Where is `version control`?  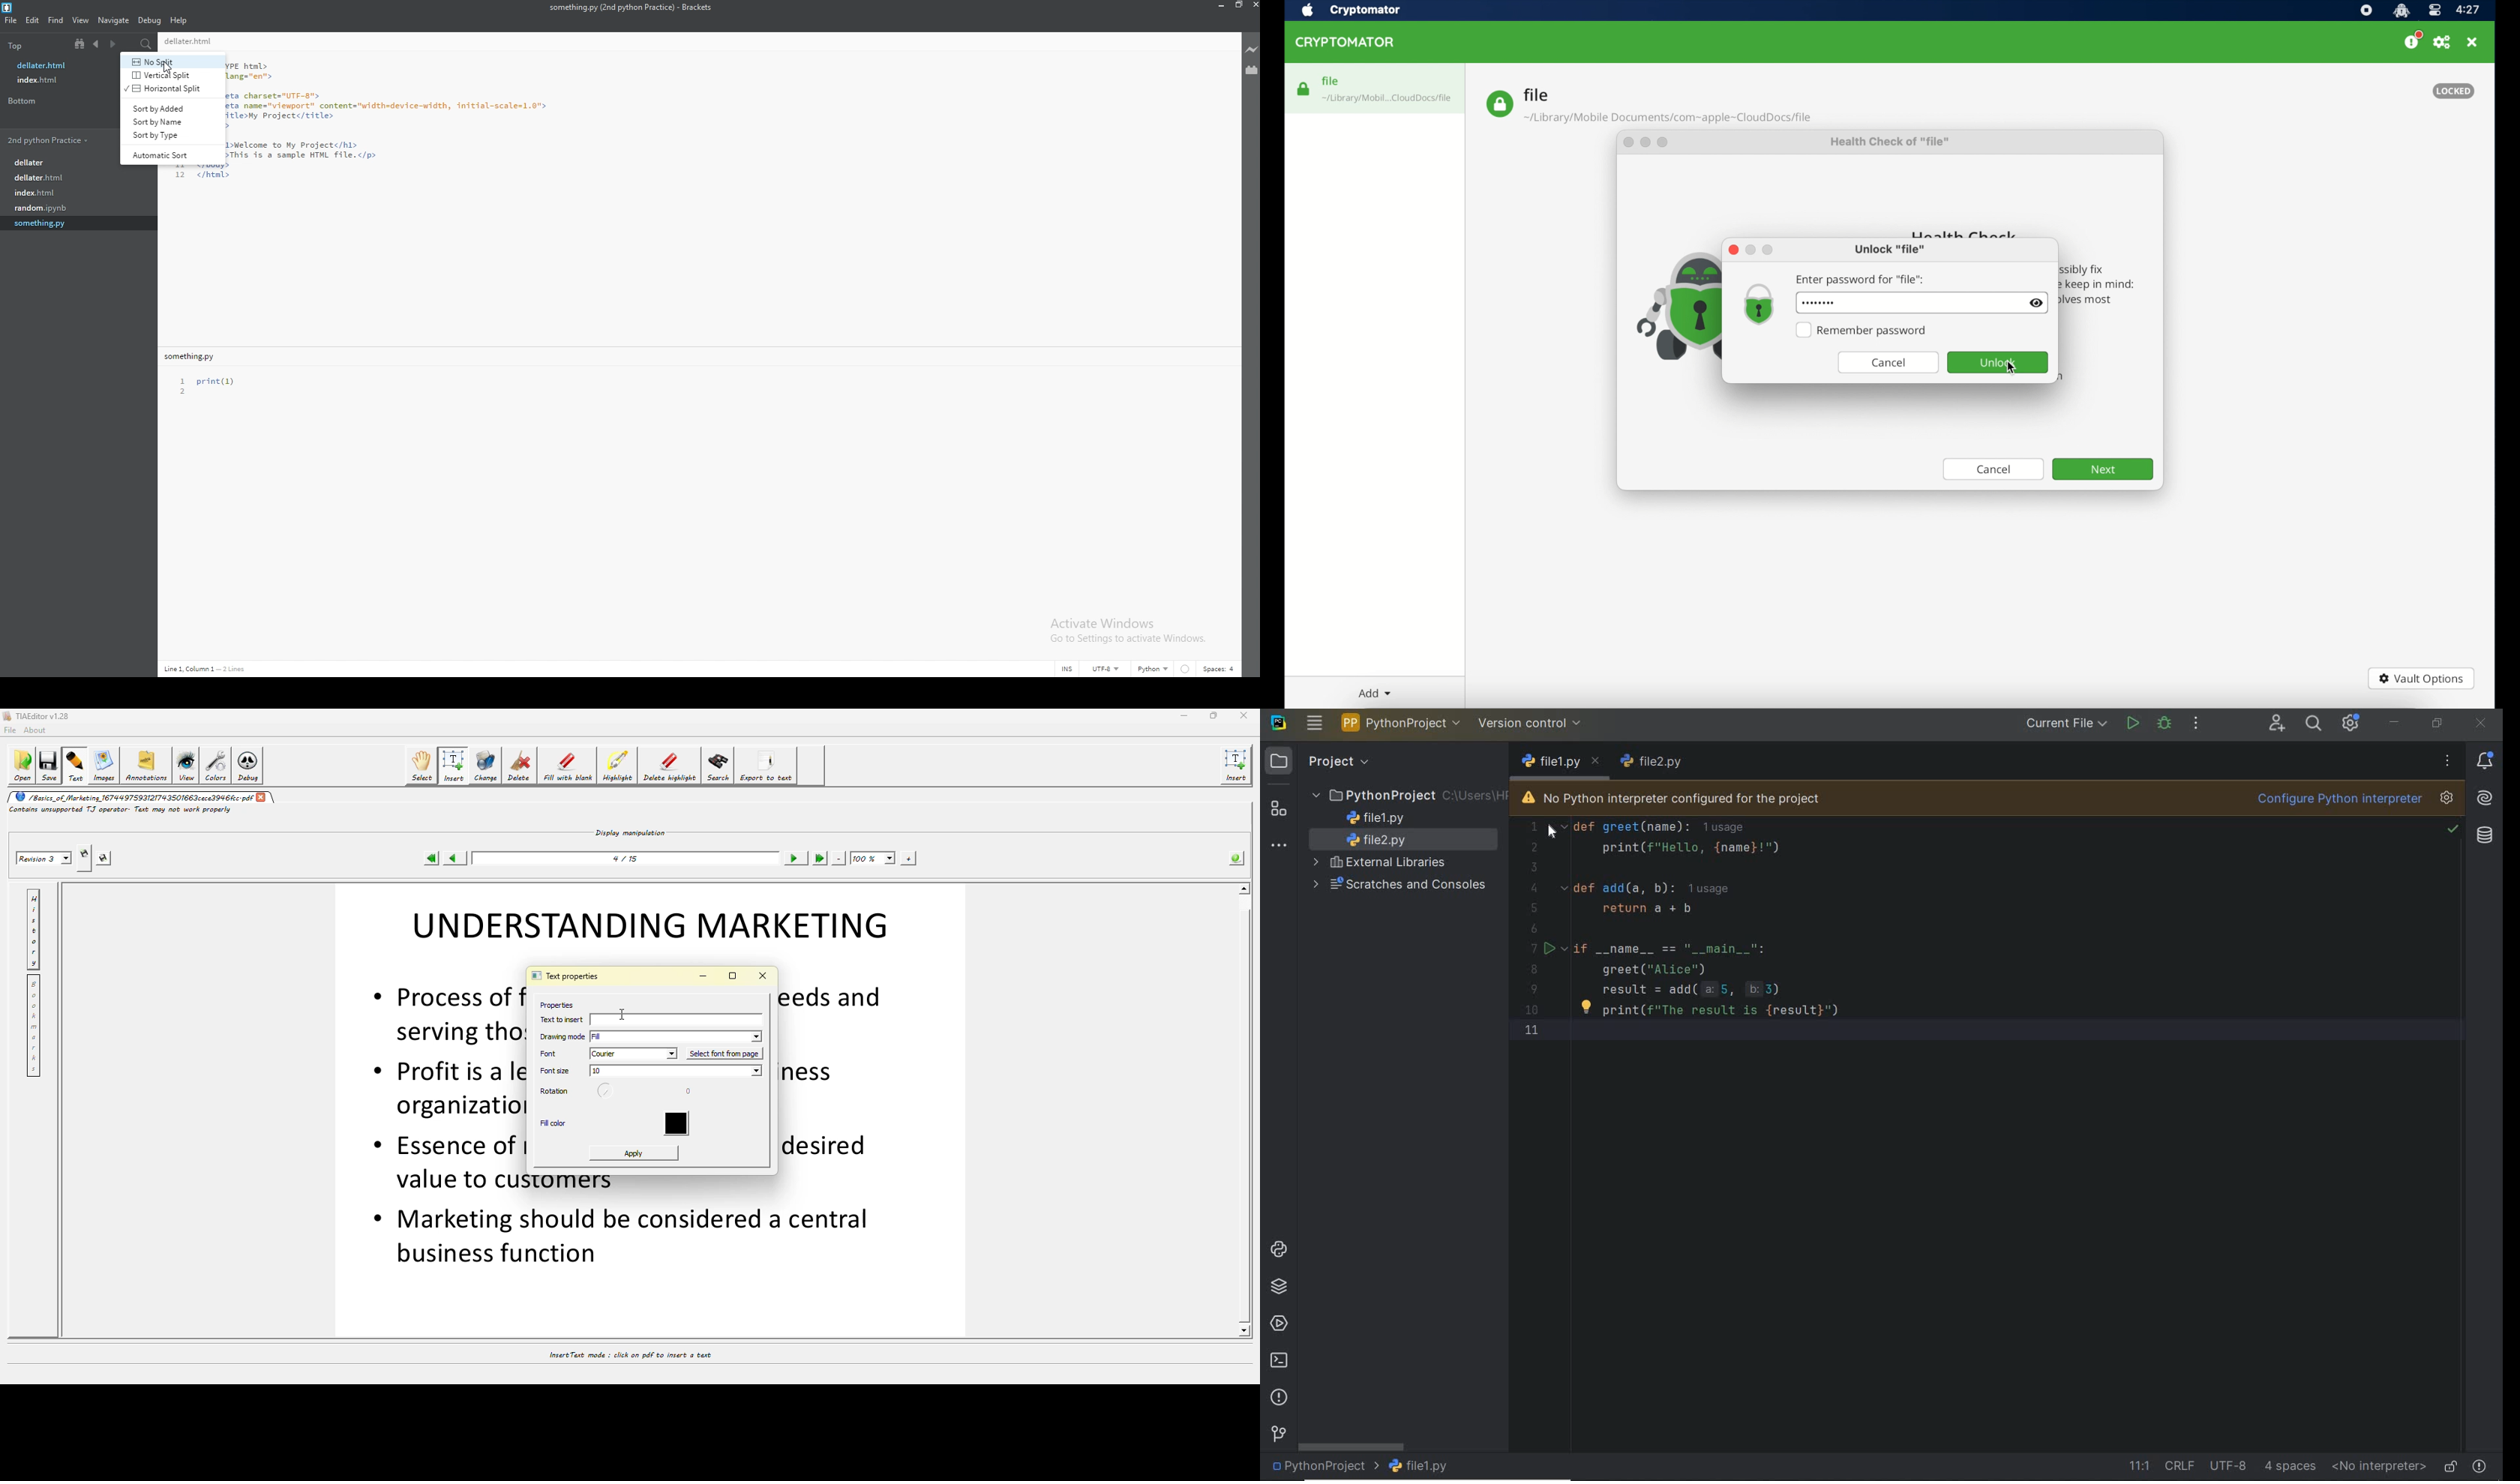
version control is located at coordinates (1532, 725).